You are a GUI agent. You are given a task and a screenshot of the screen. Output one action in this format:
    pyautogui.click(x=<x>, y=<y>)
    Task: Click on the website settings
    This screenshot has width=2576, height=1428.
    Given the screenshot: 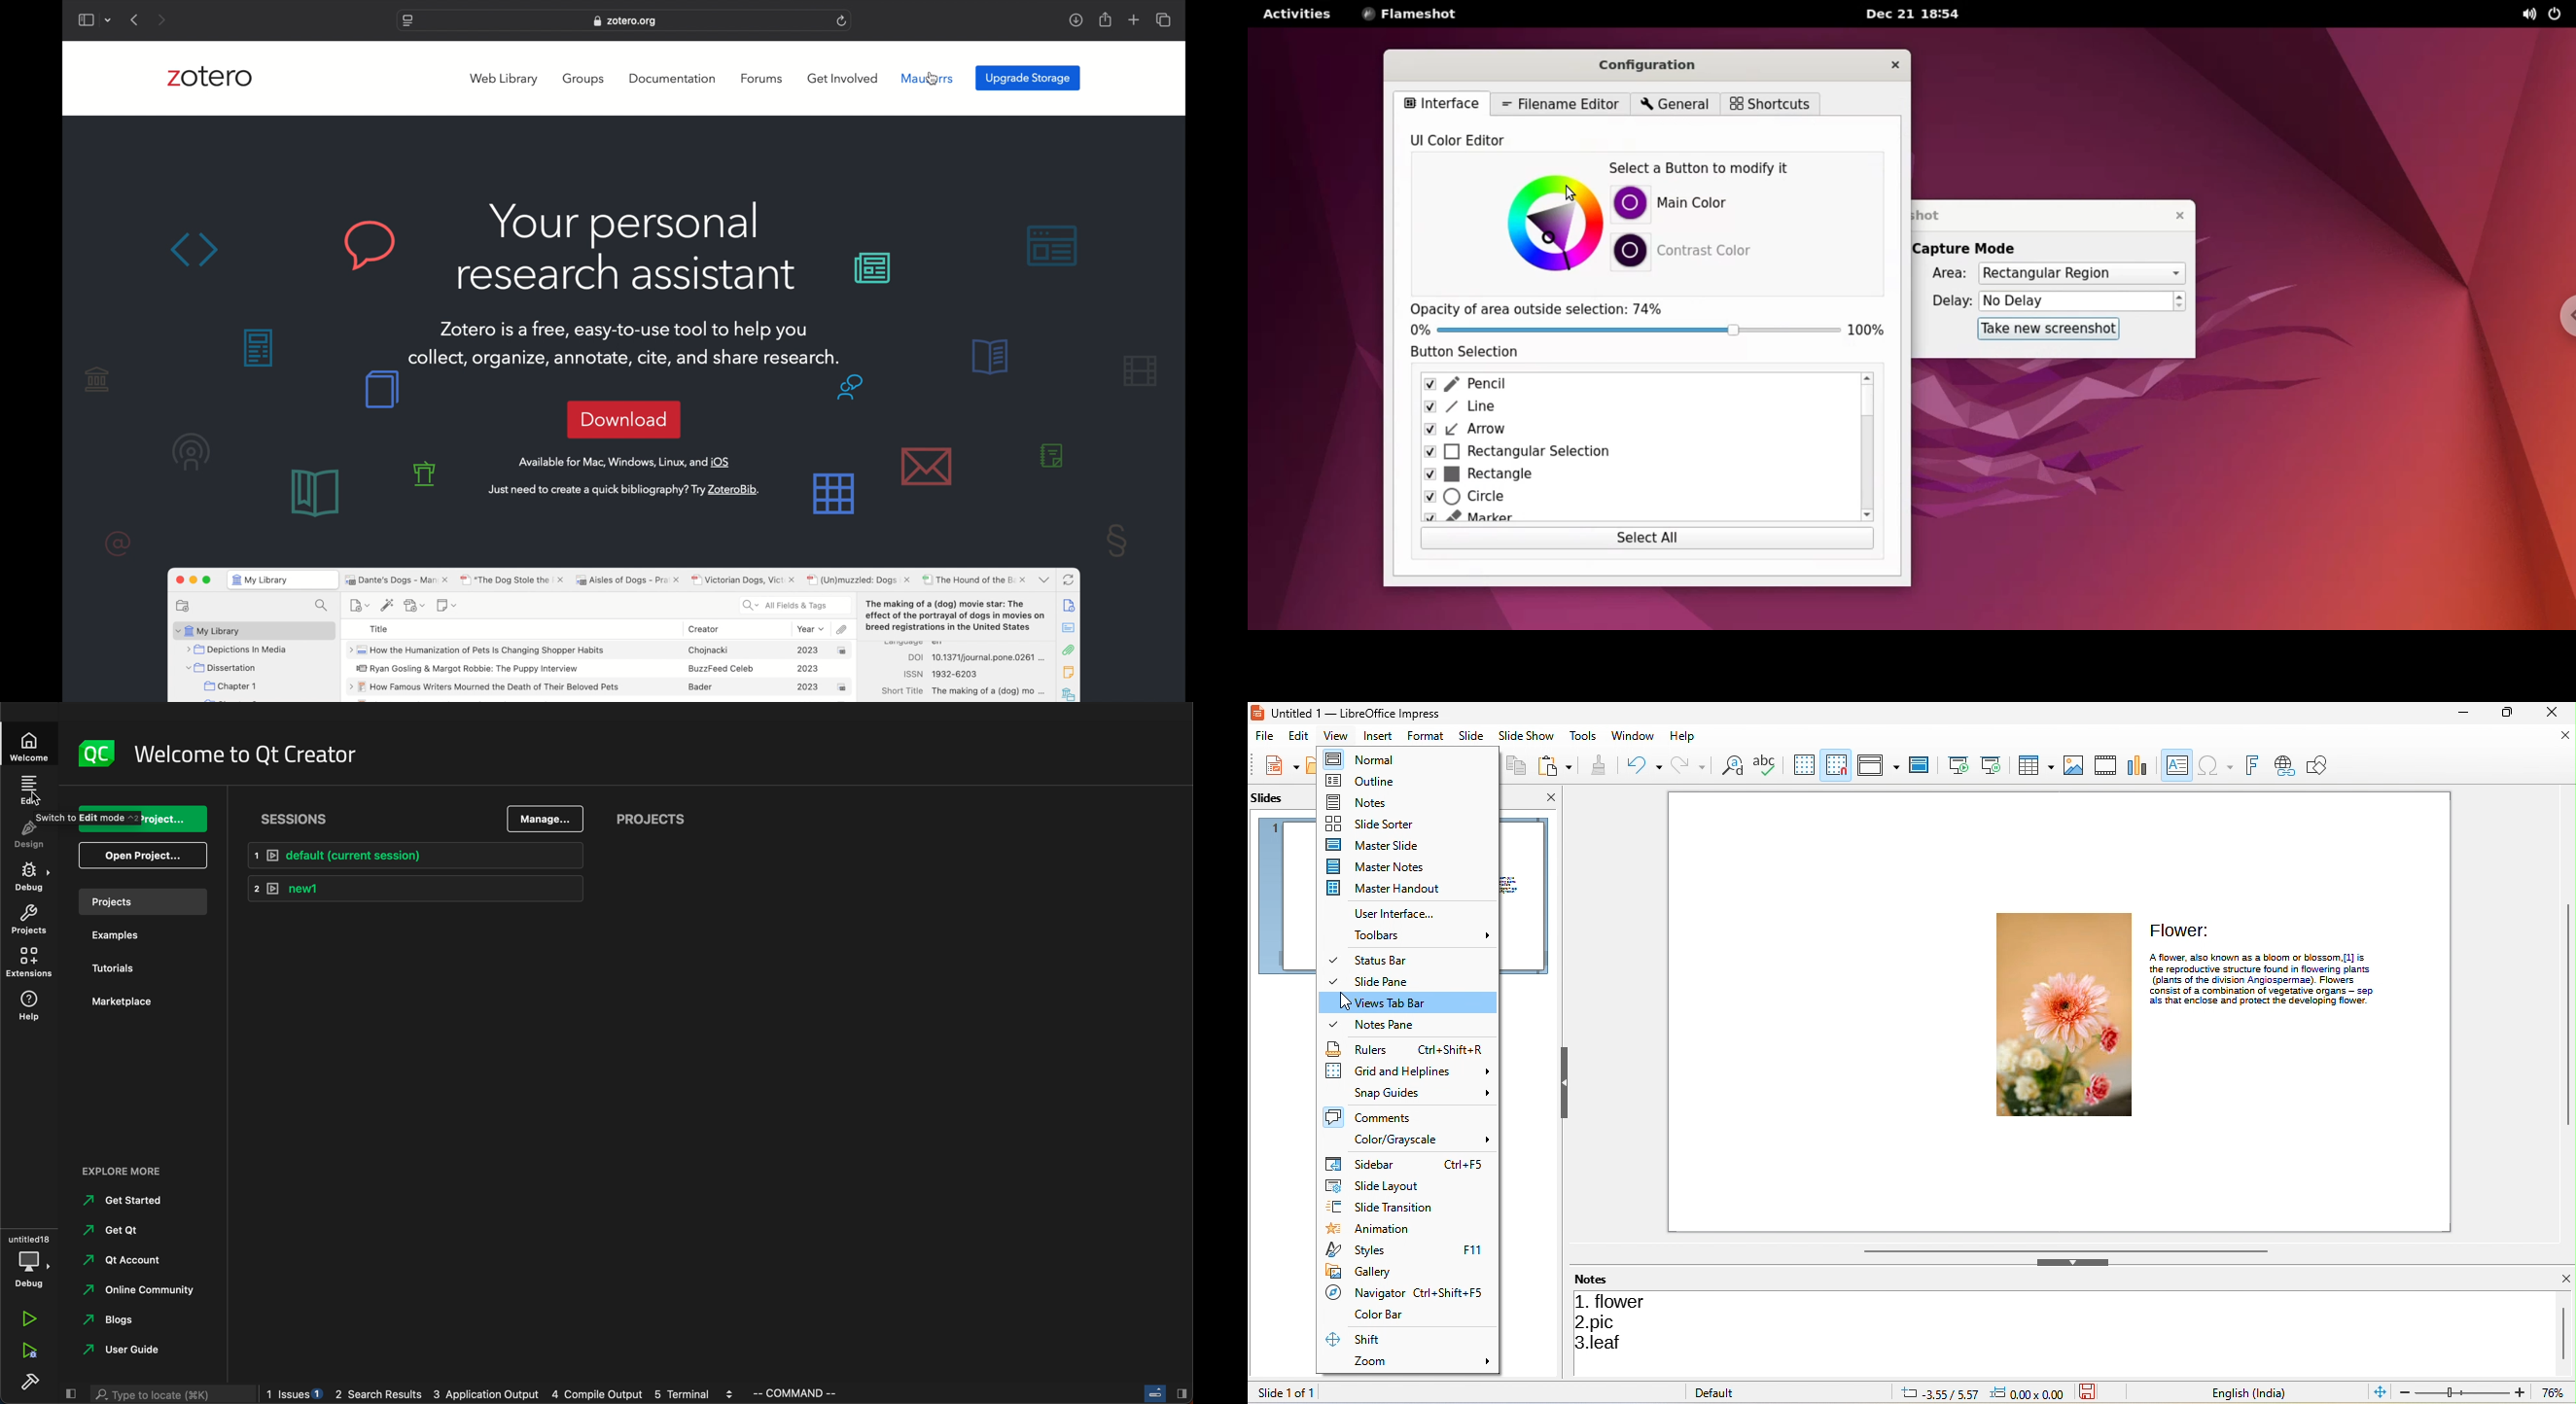 What is the action you would take?
    pyautogui.click(x=408, y=21)
    